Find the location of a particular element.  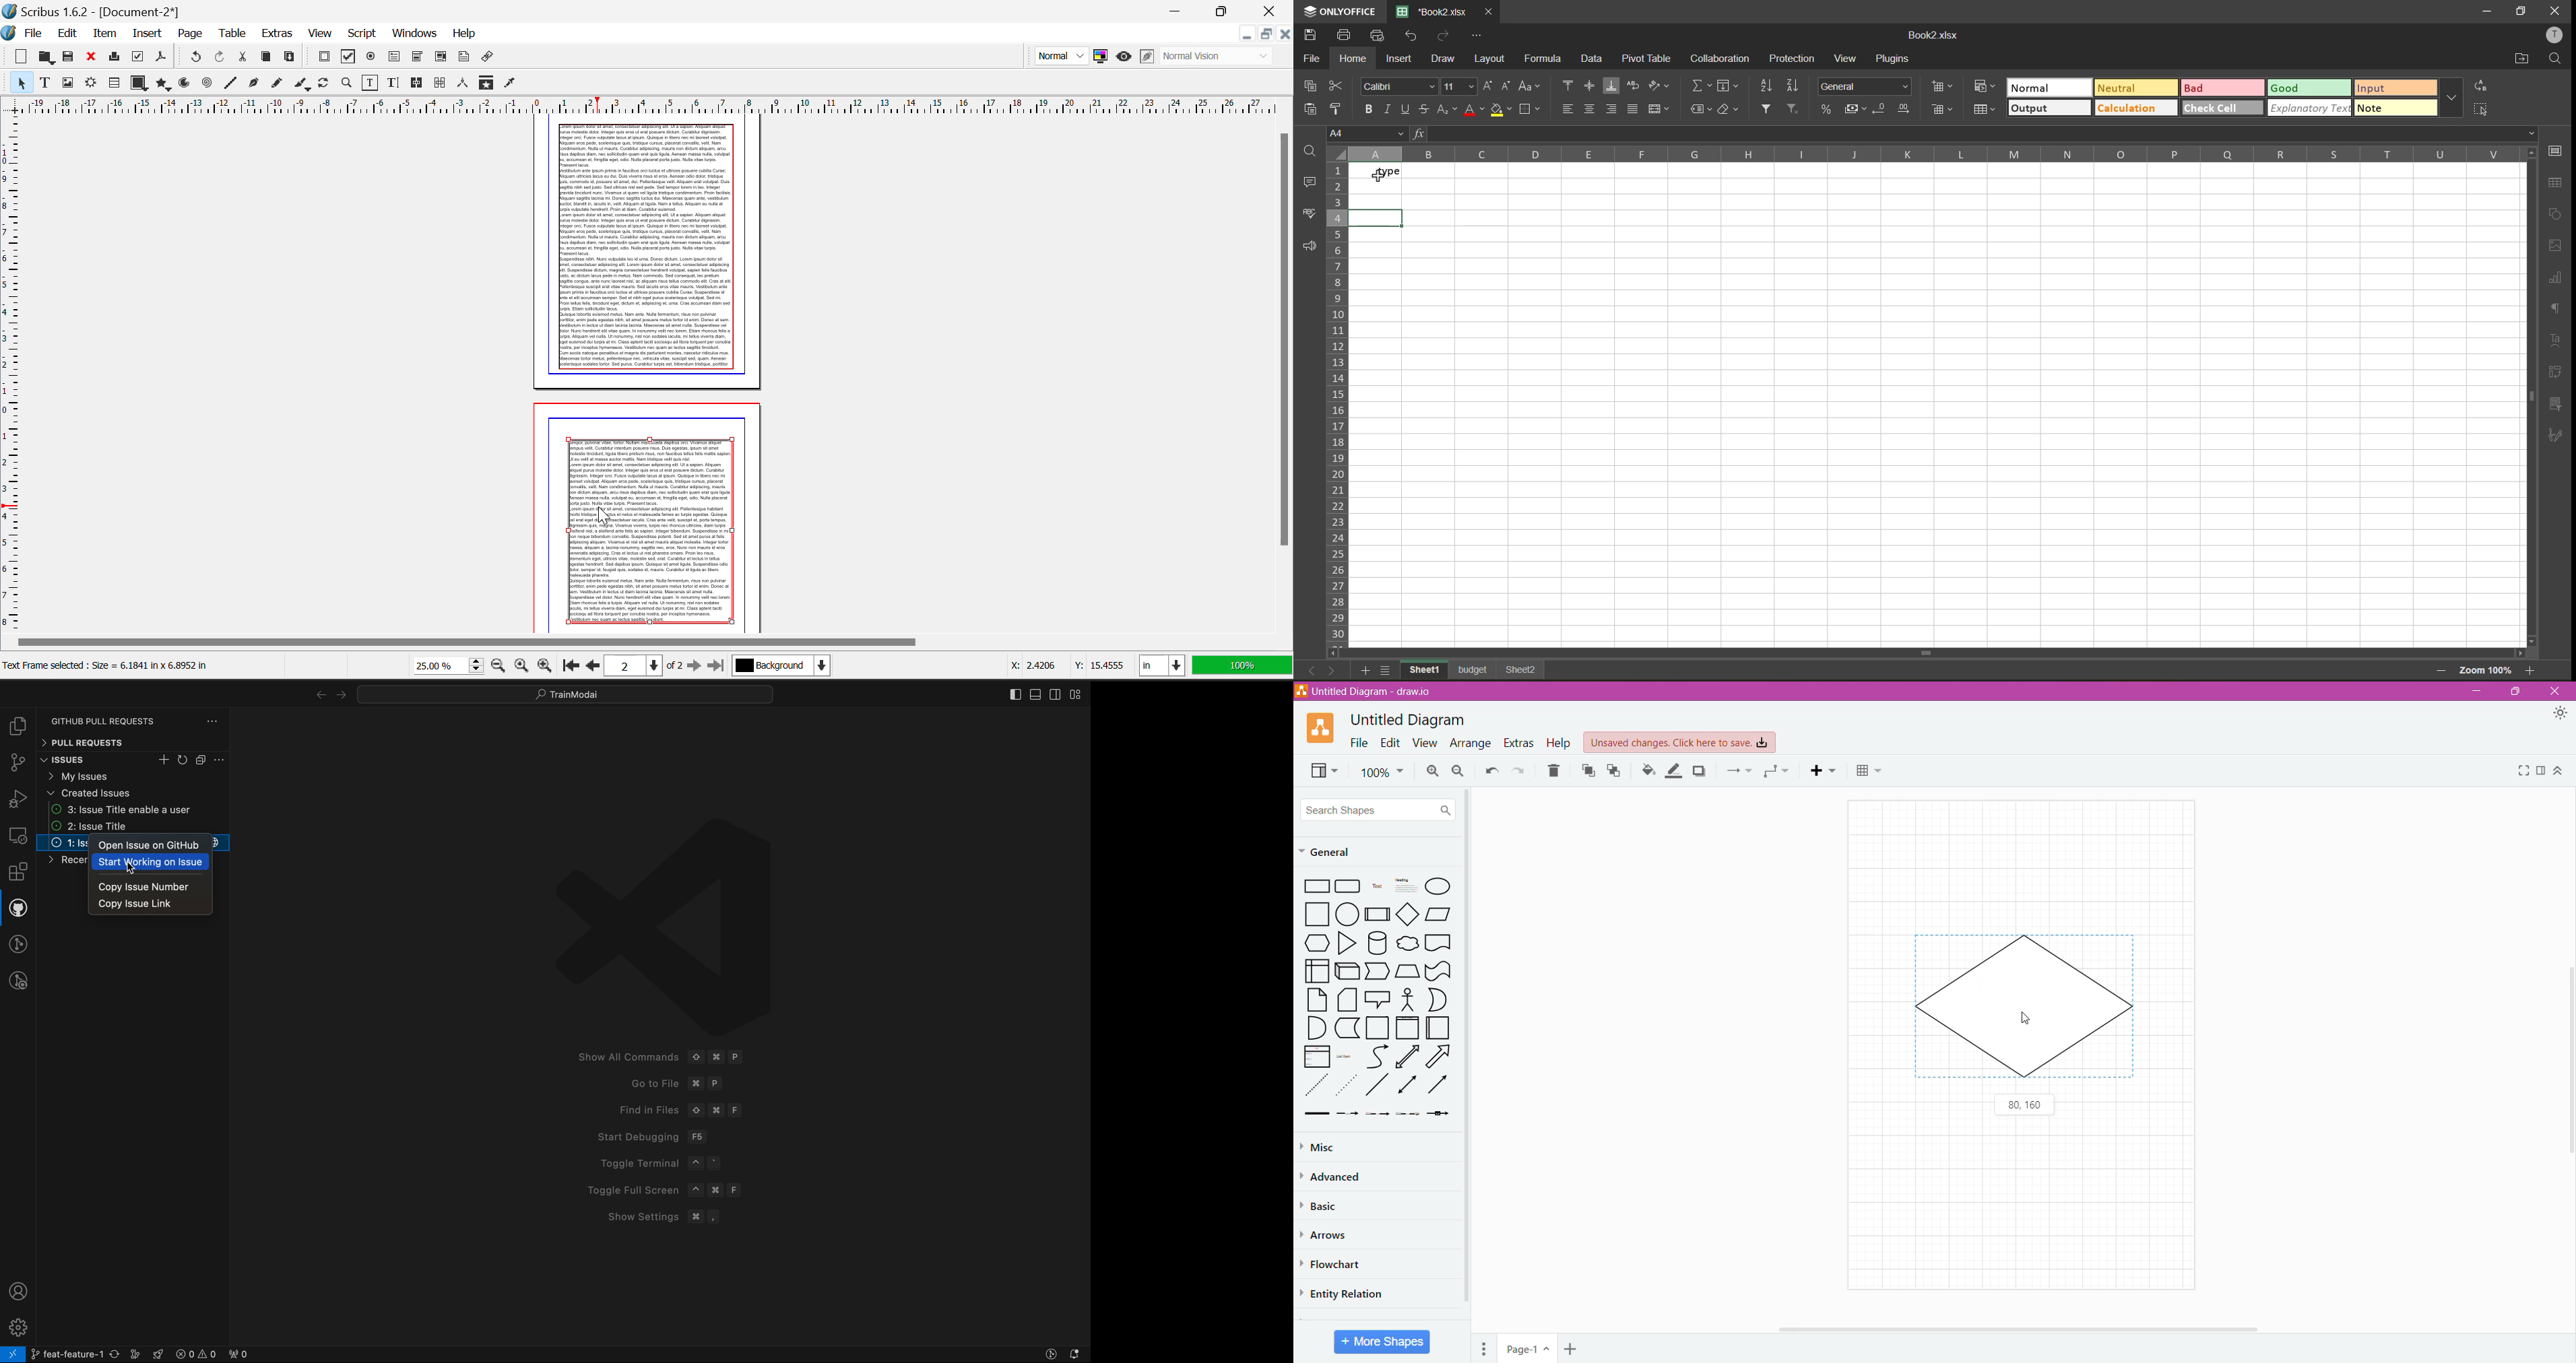

Horizontal Container is located at coordinates (1438, 1030).